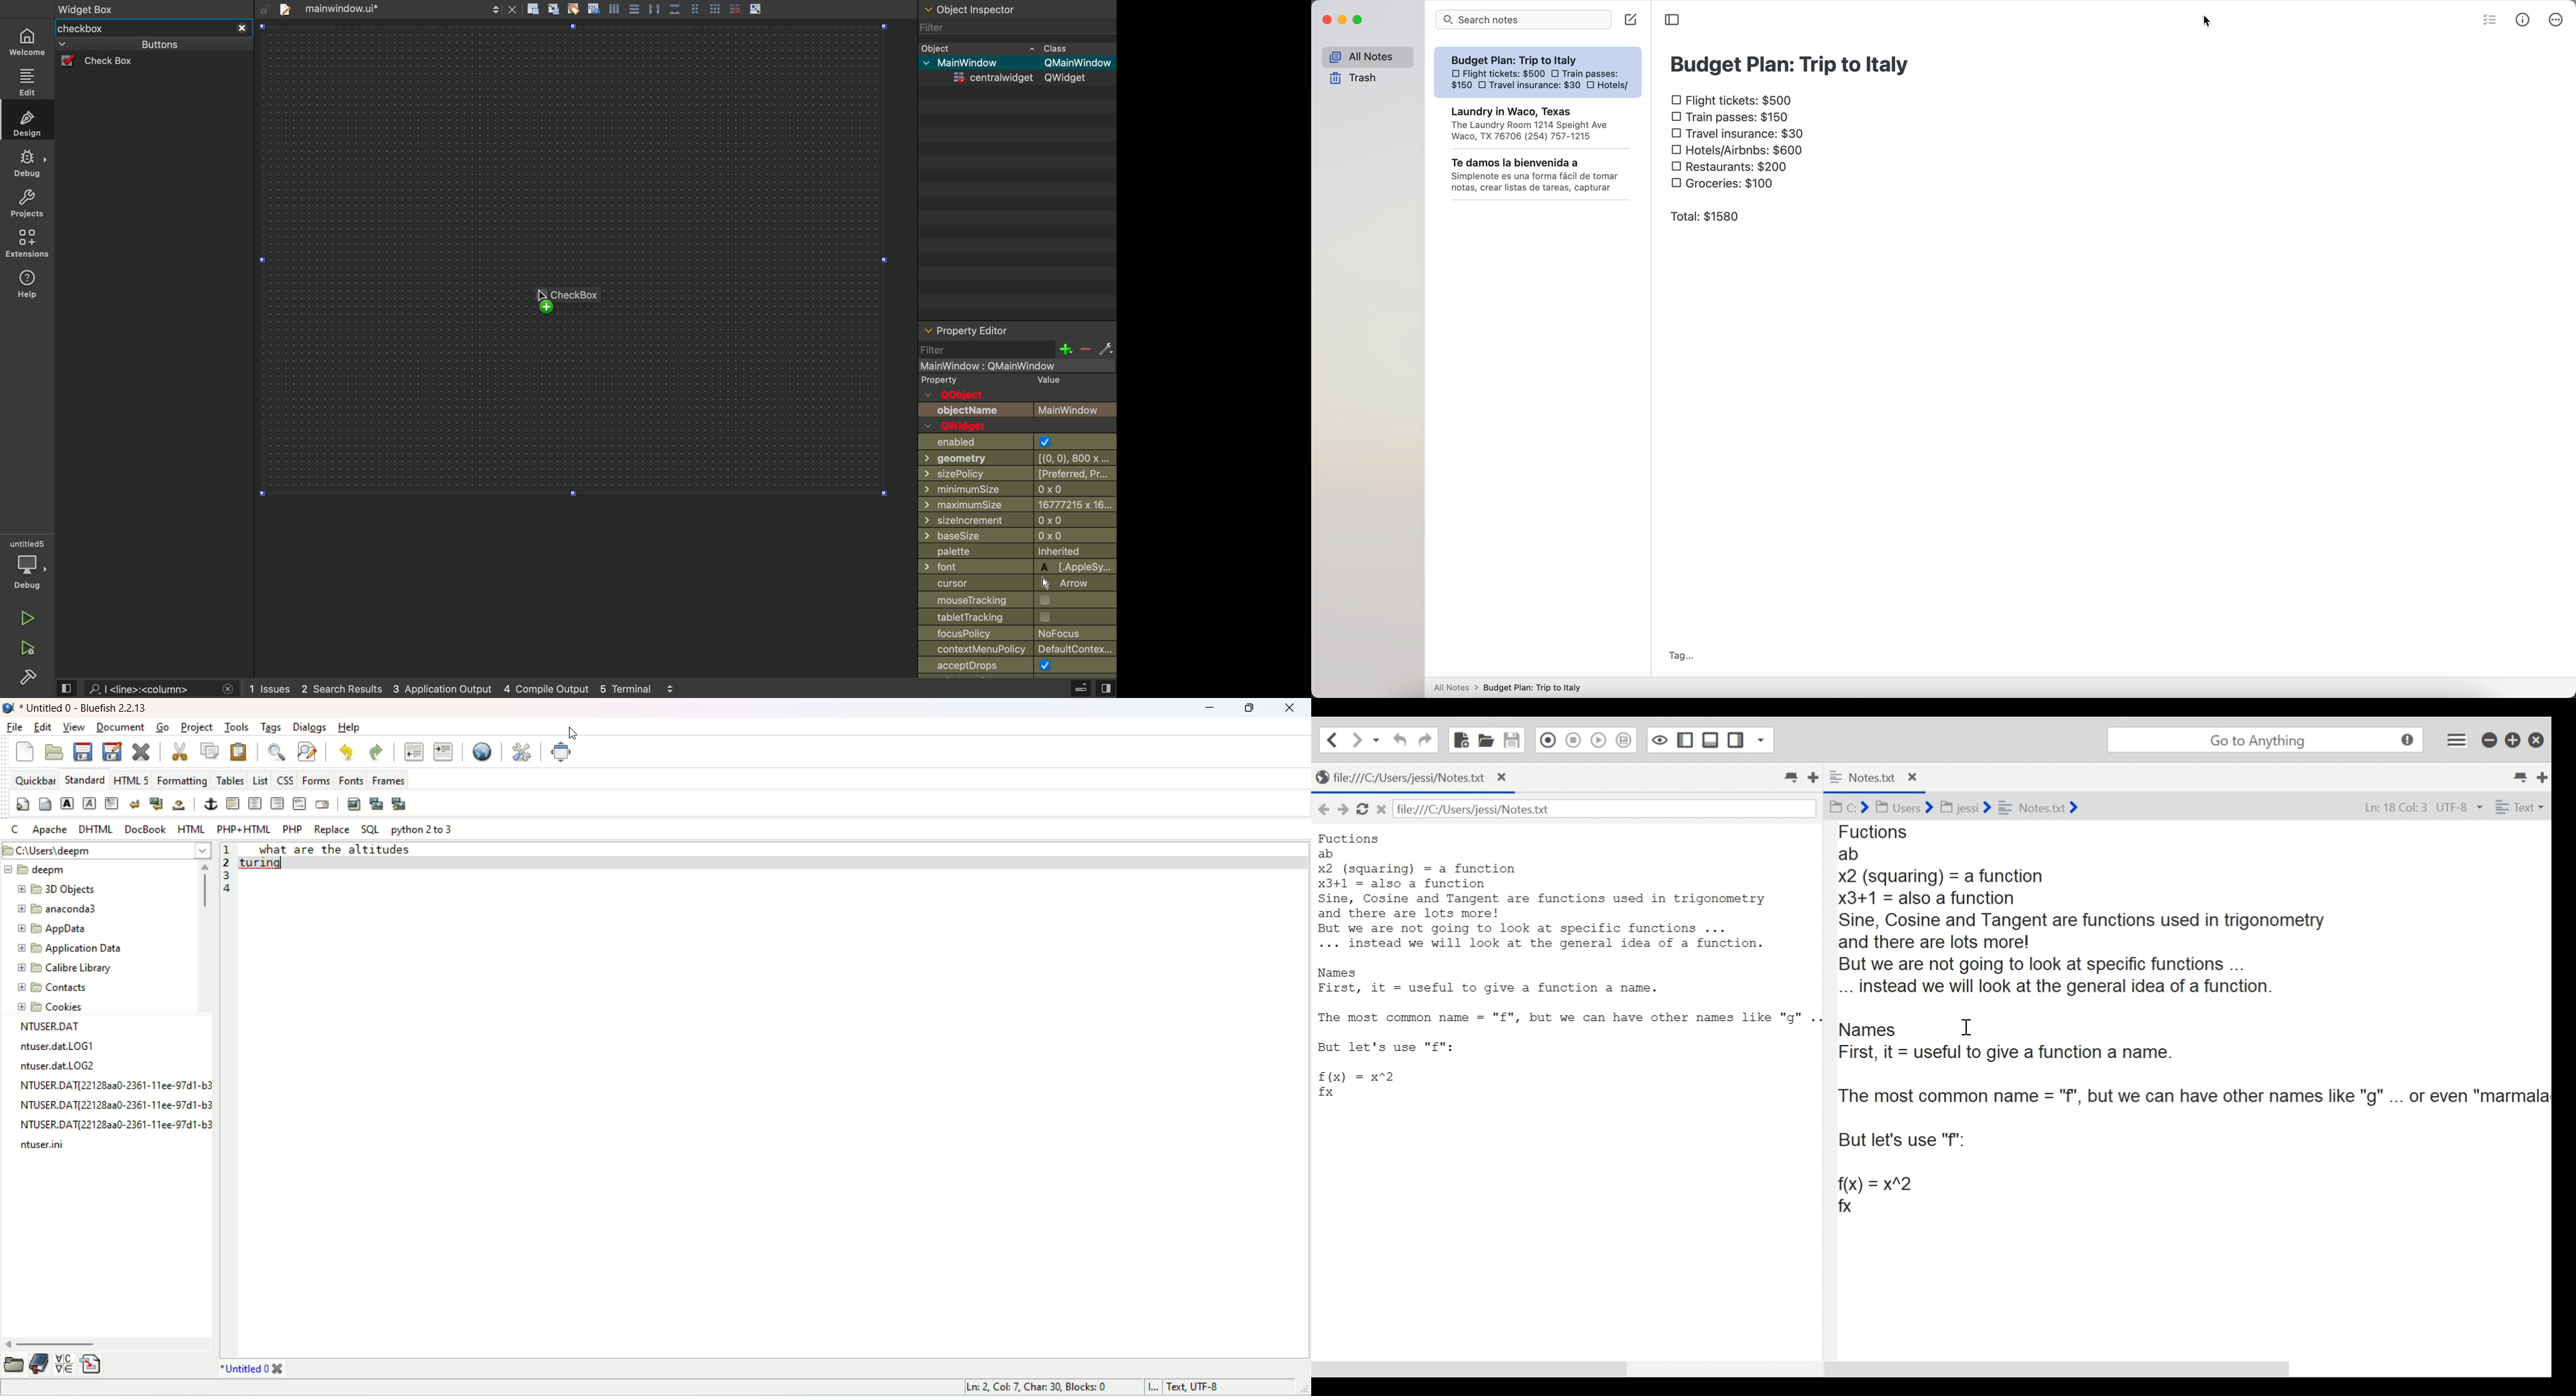 Image resolution: width=2576 pixels, height=1400 pixels. Describe the element at coordinates (553, 9) in the screenshot. I see `align to grid` at that location.